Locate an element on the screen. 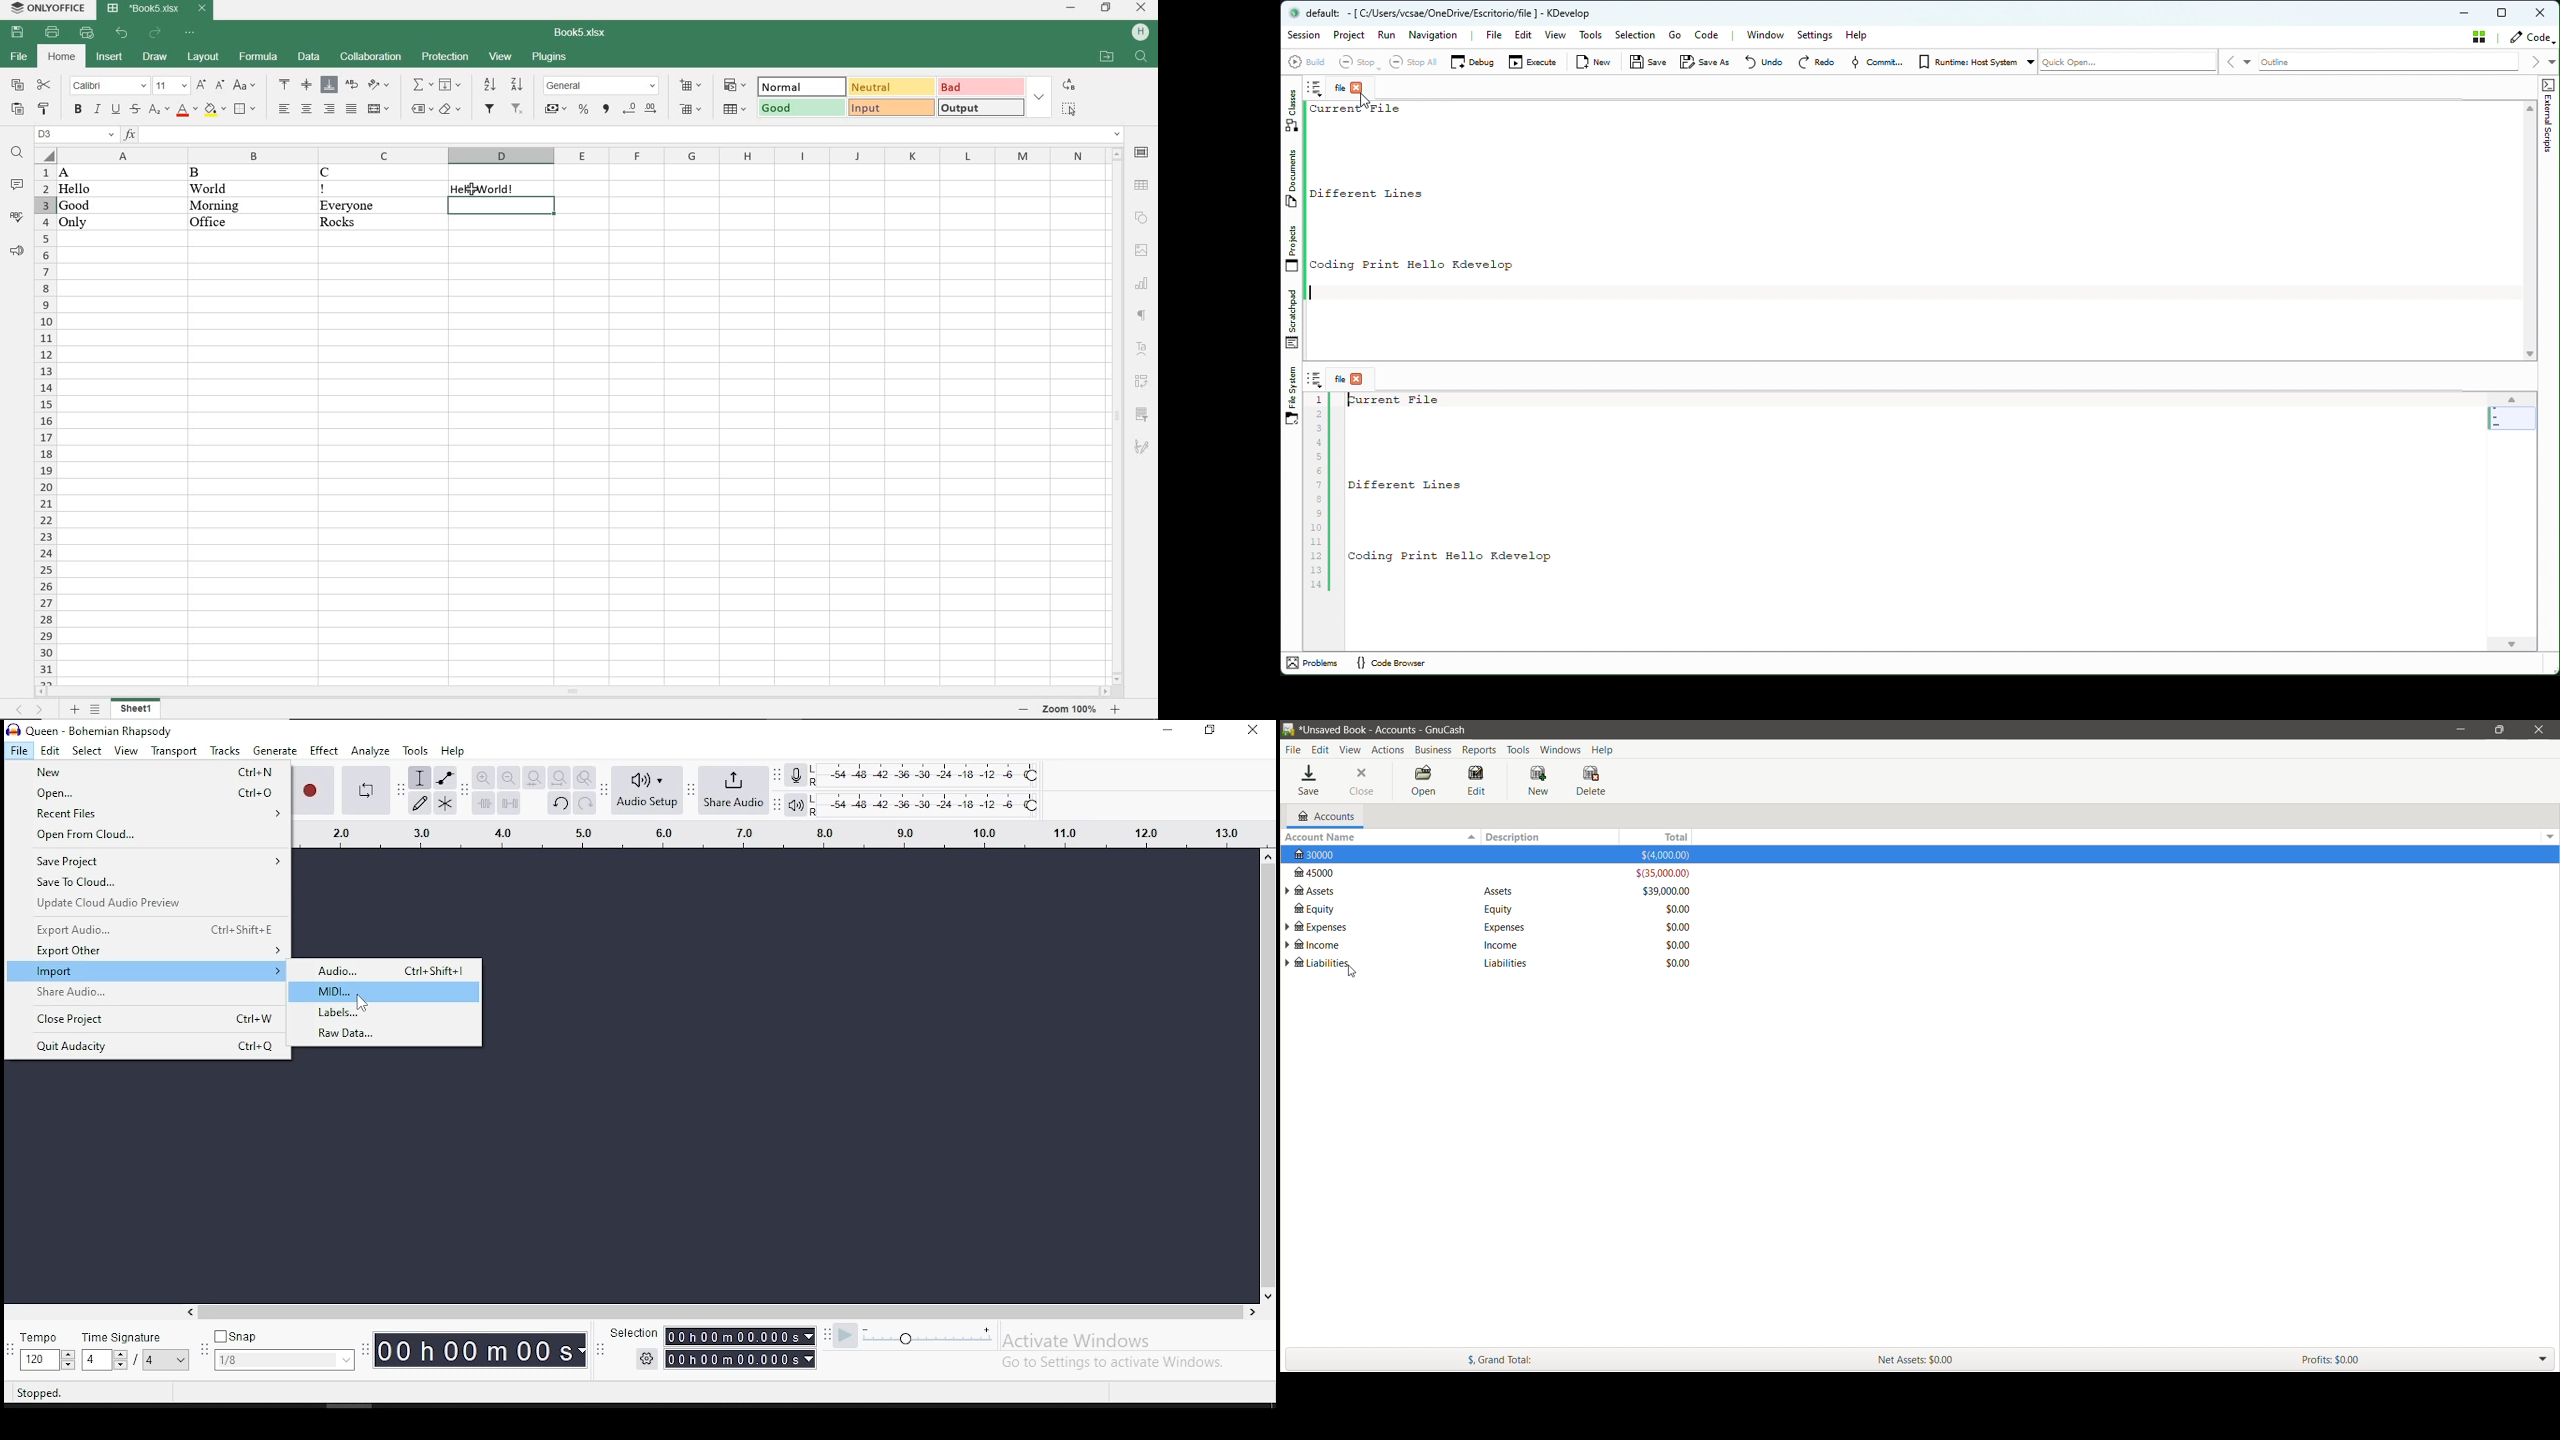 Image resolution: width=2576 pixels, height=1456 pixels. New is located at coordinates (146, 773).